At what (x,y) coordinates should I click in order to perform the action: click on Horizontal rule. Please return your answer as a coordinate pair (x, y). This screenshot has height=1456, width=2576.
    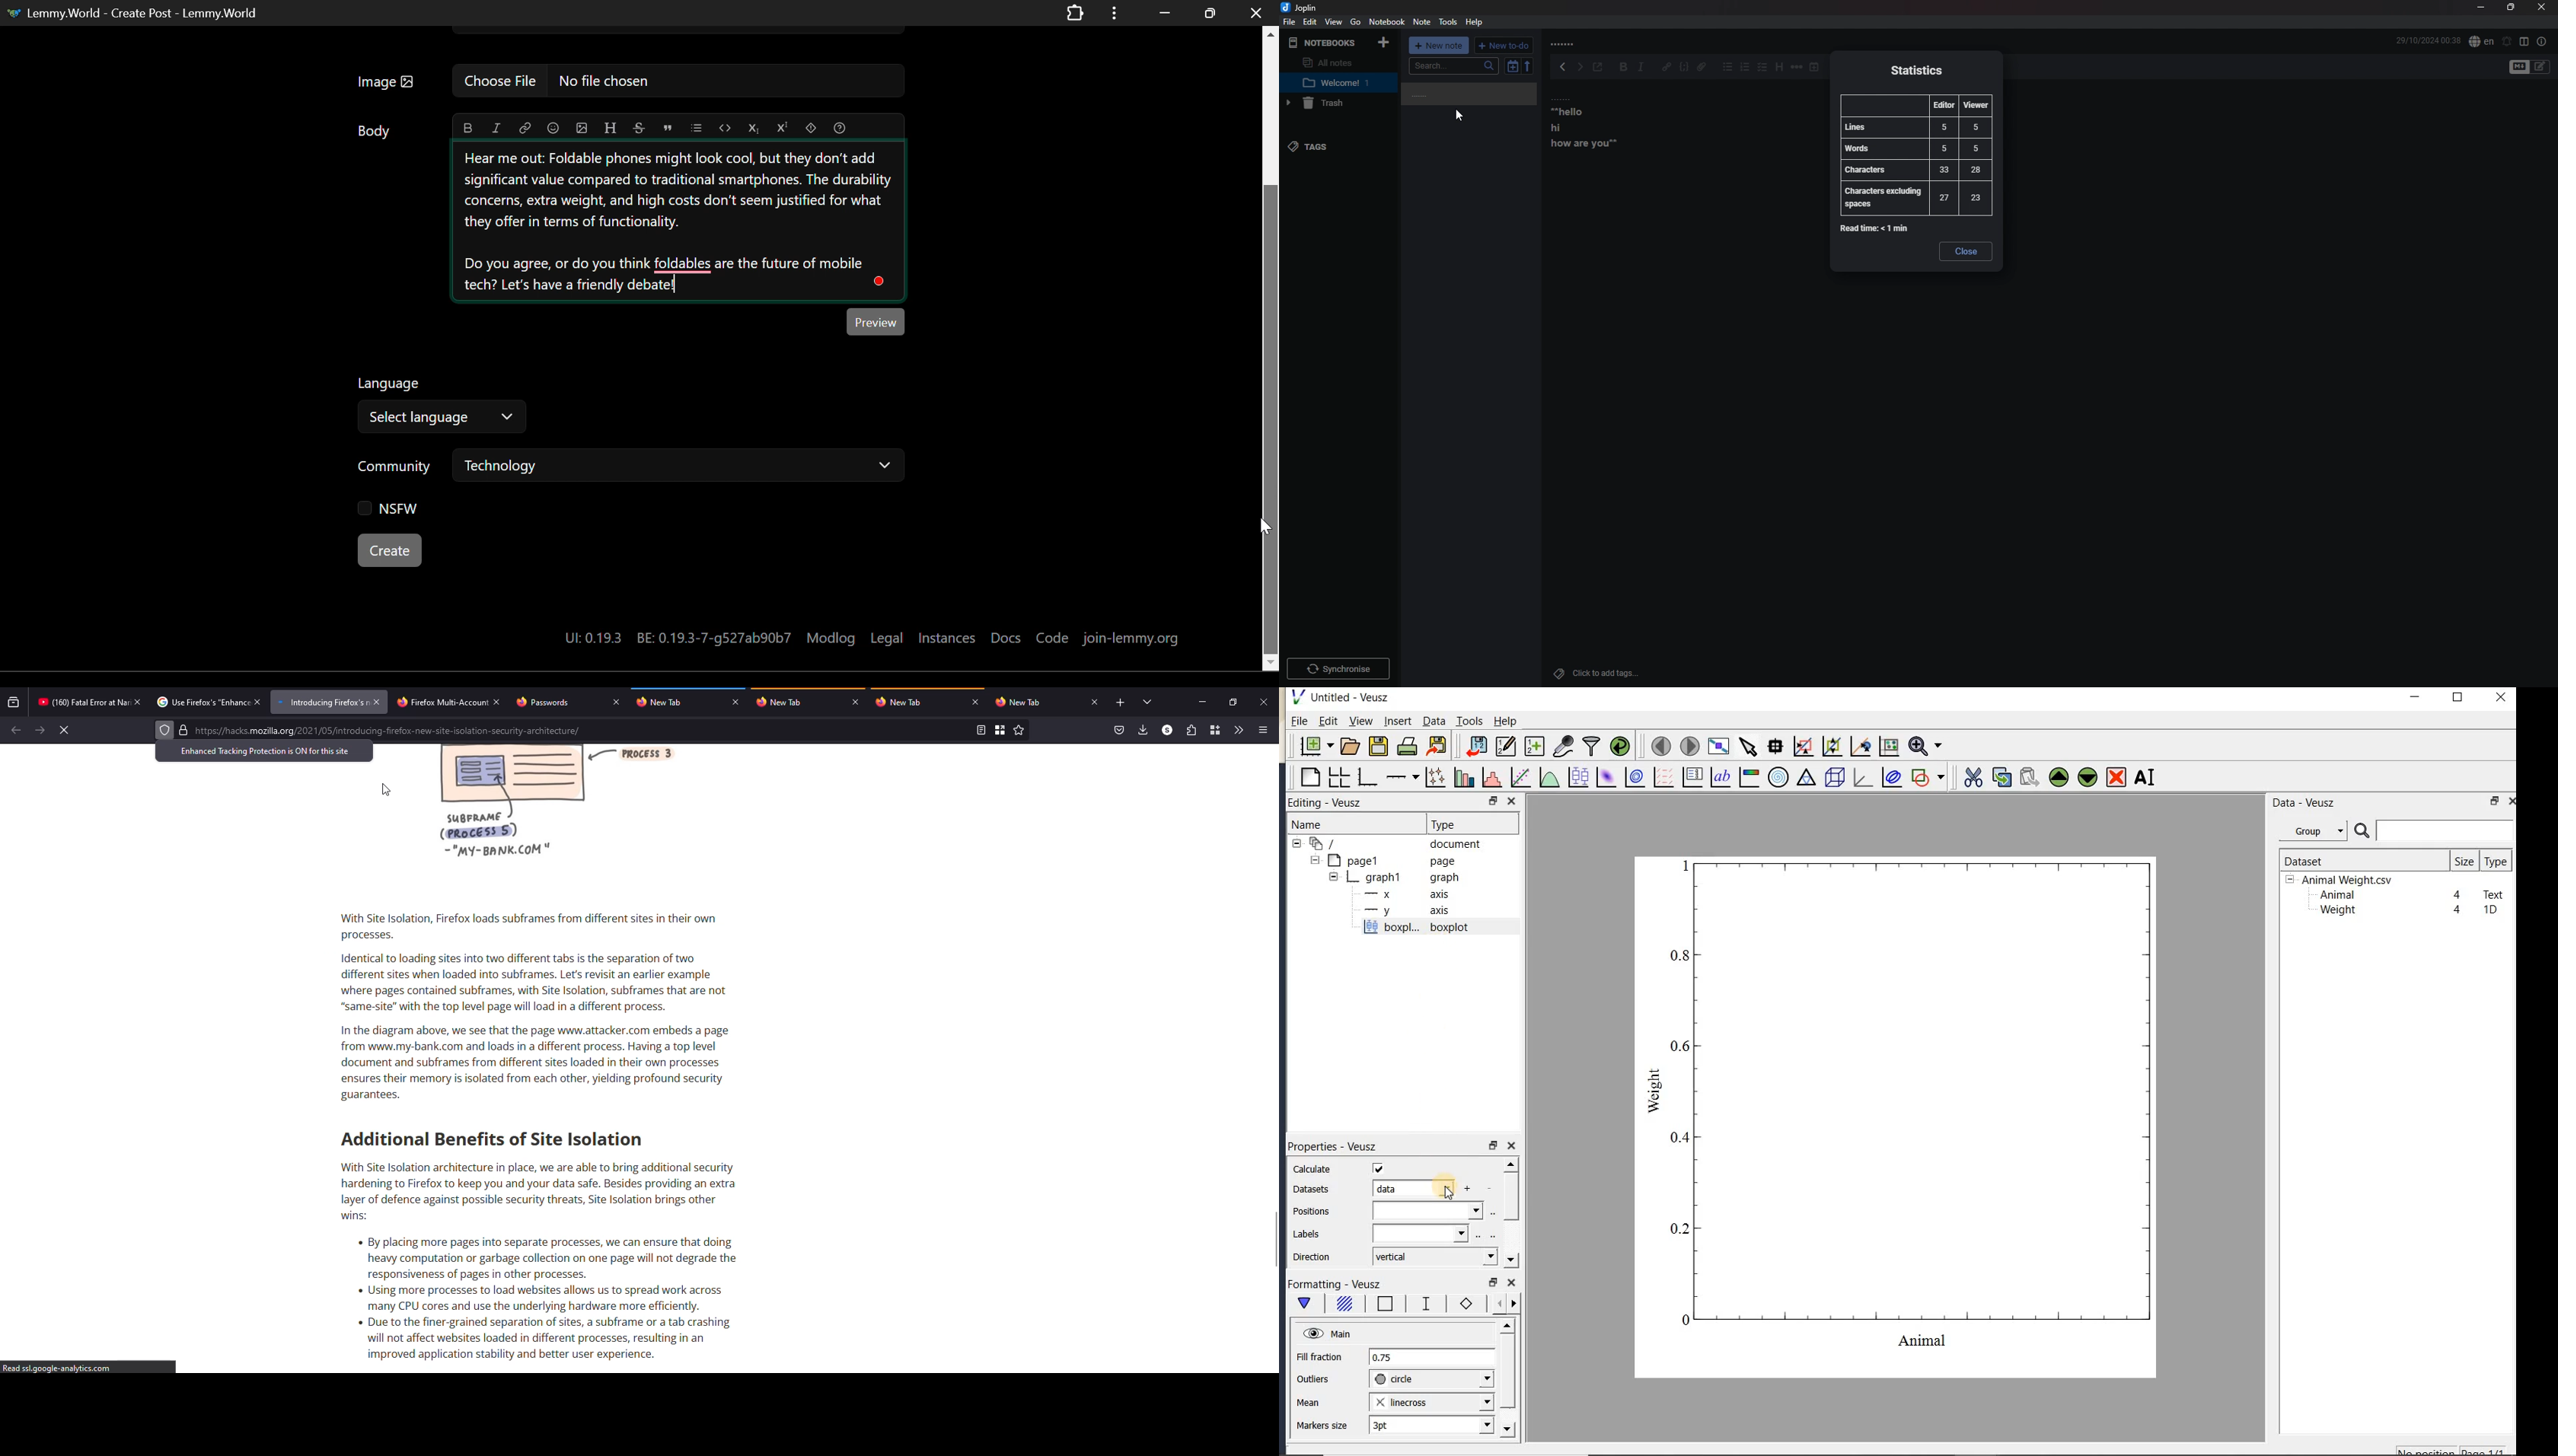
    Looking at the image, I should click on (1797, 67).